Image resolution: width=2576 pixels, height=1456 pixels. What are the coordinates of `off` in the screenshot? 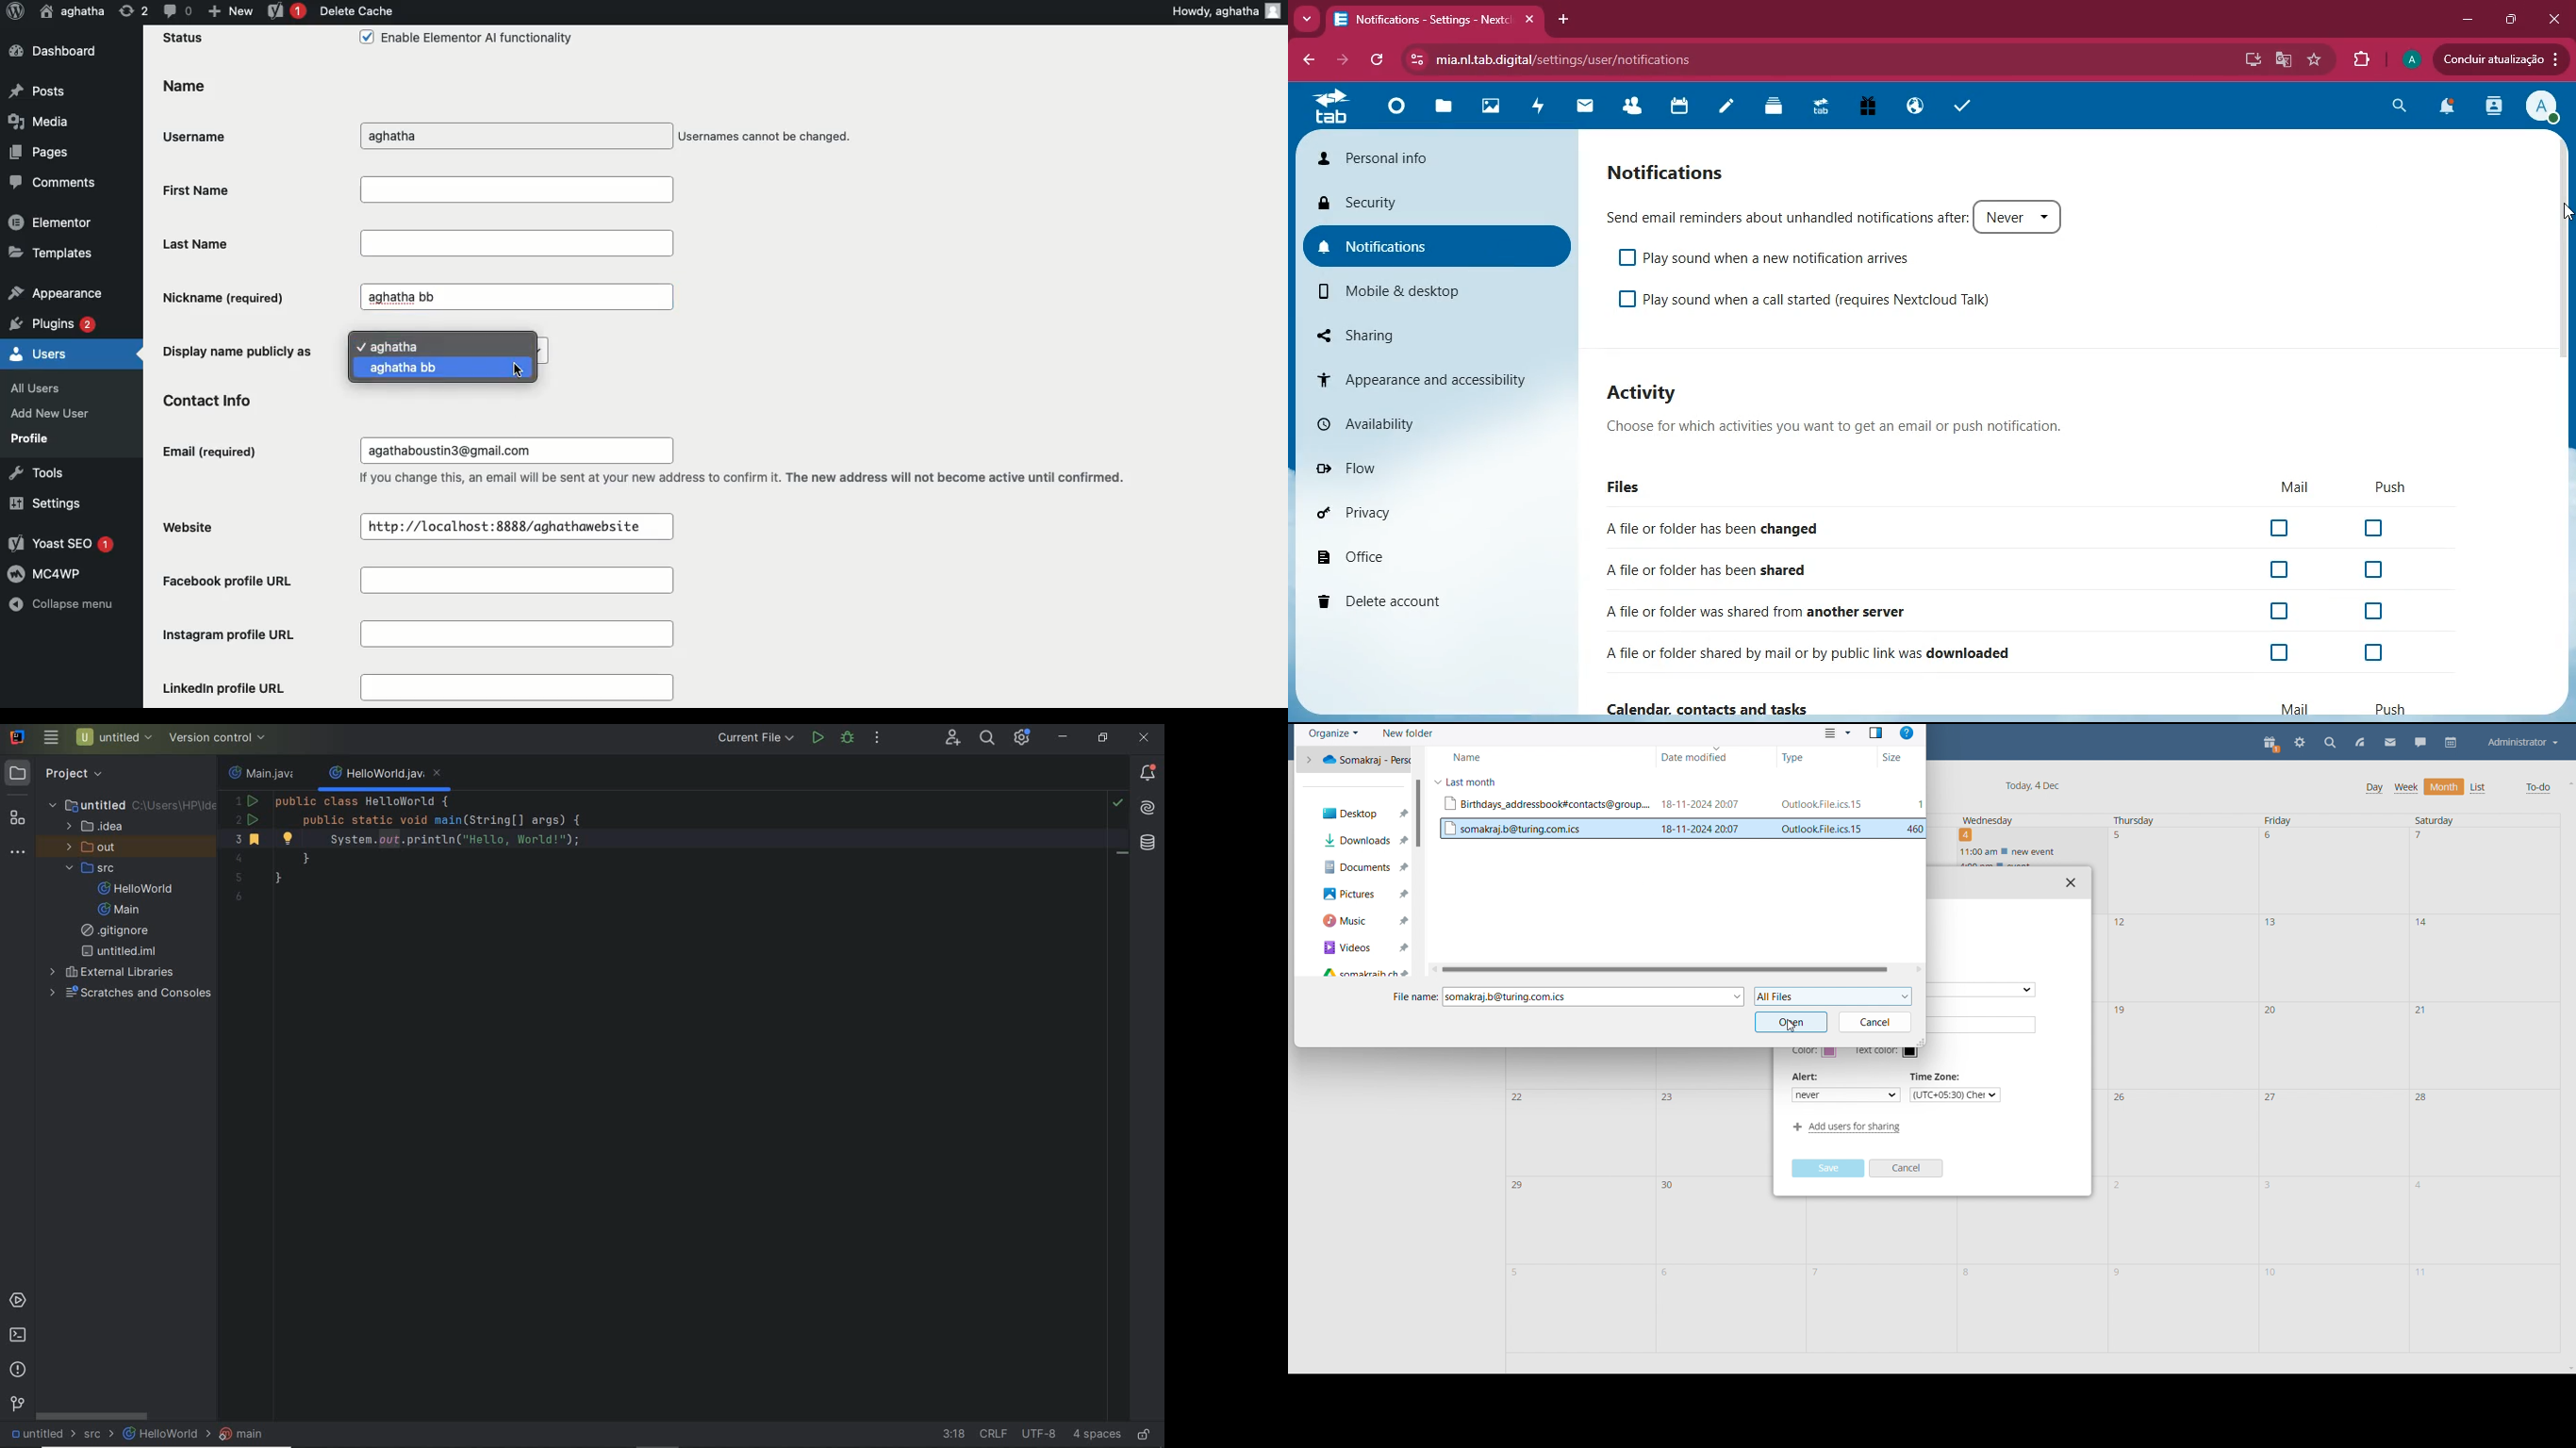 It's located at (2367, 611).